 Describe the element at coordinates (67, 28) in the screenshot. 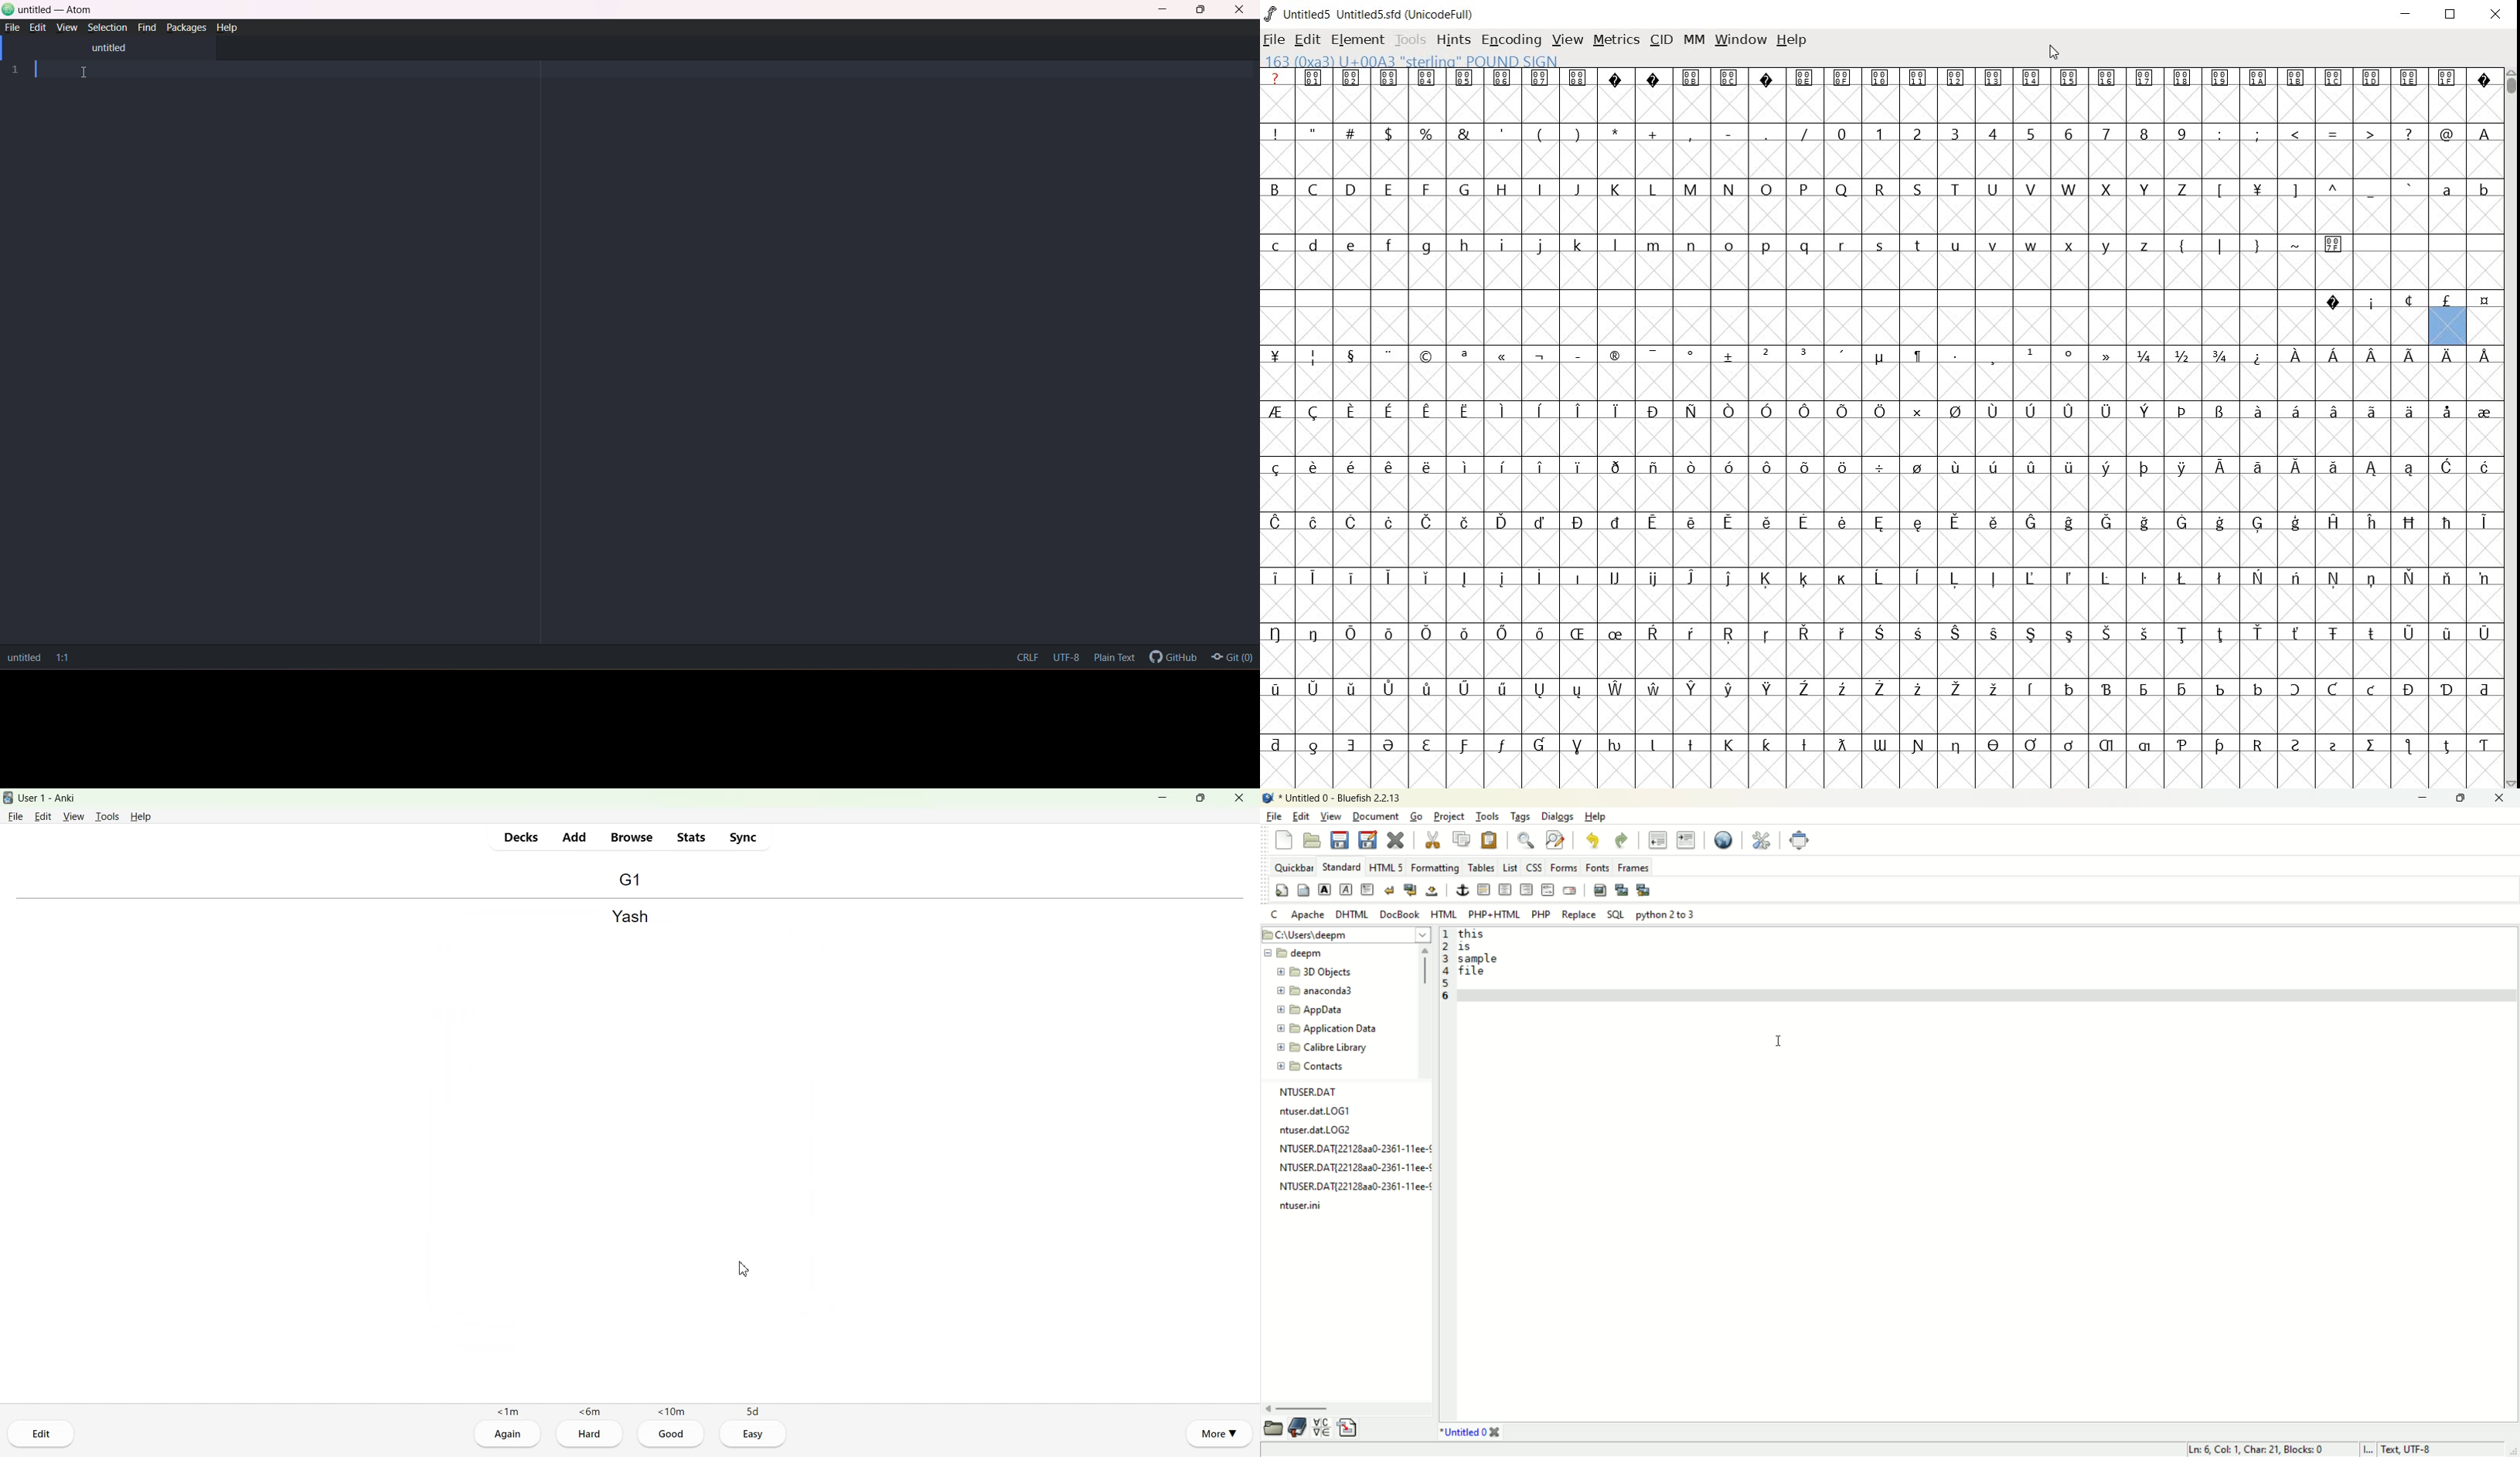

I see `View` at that location.